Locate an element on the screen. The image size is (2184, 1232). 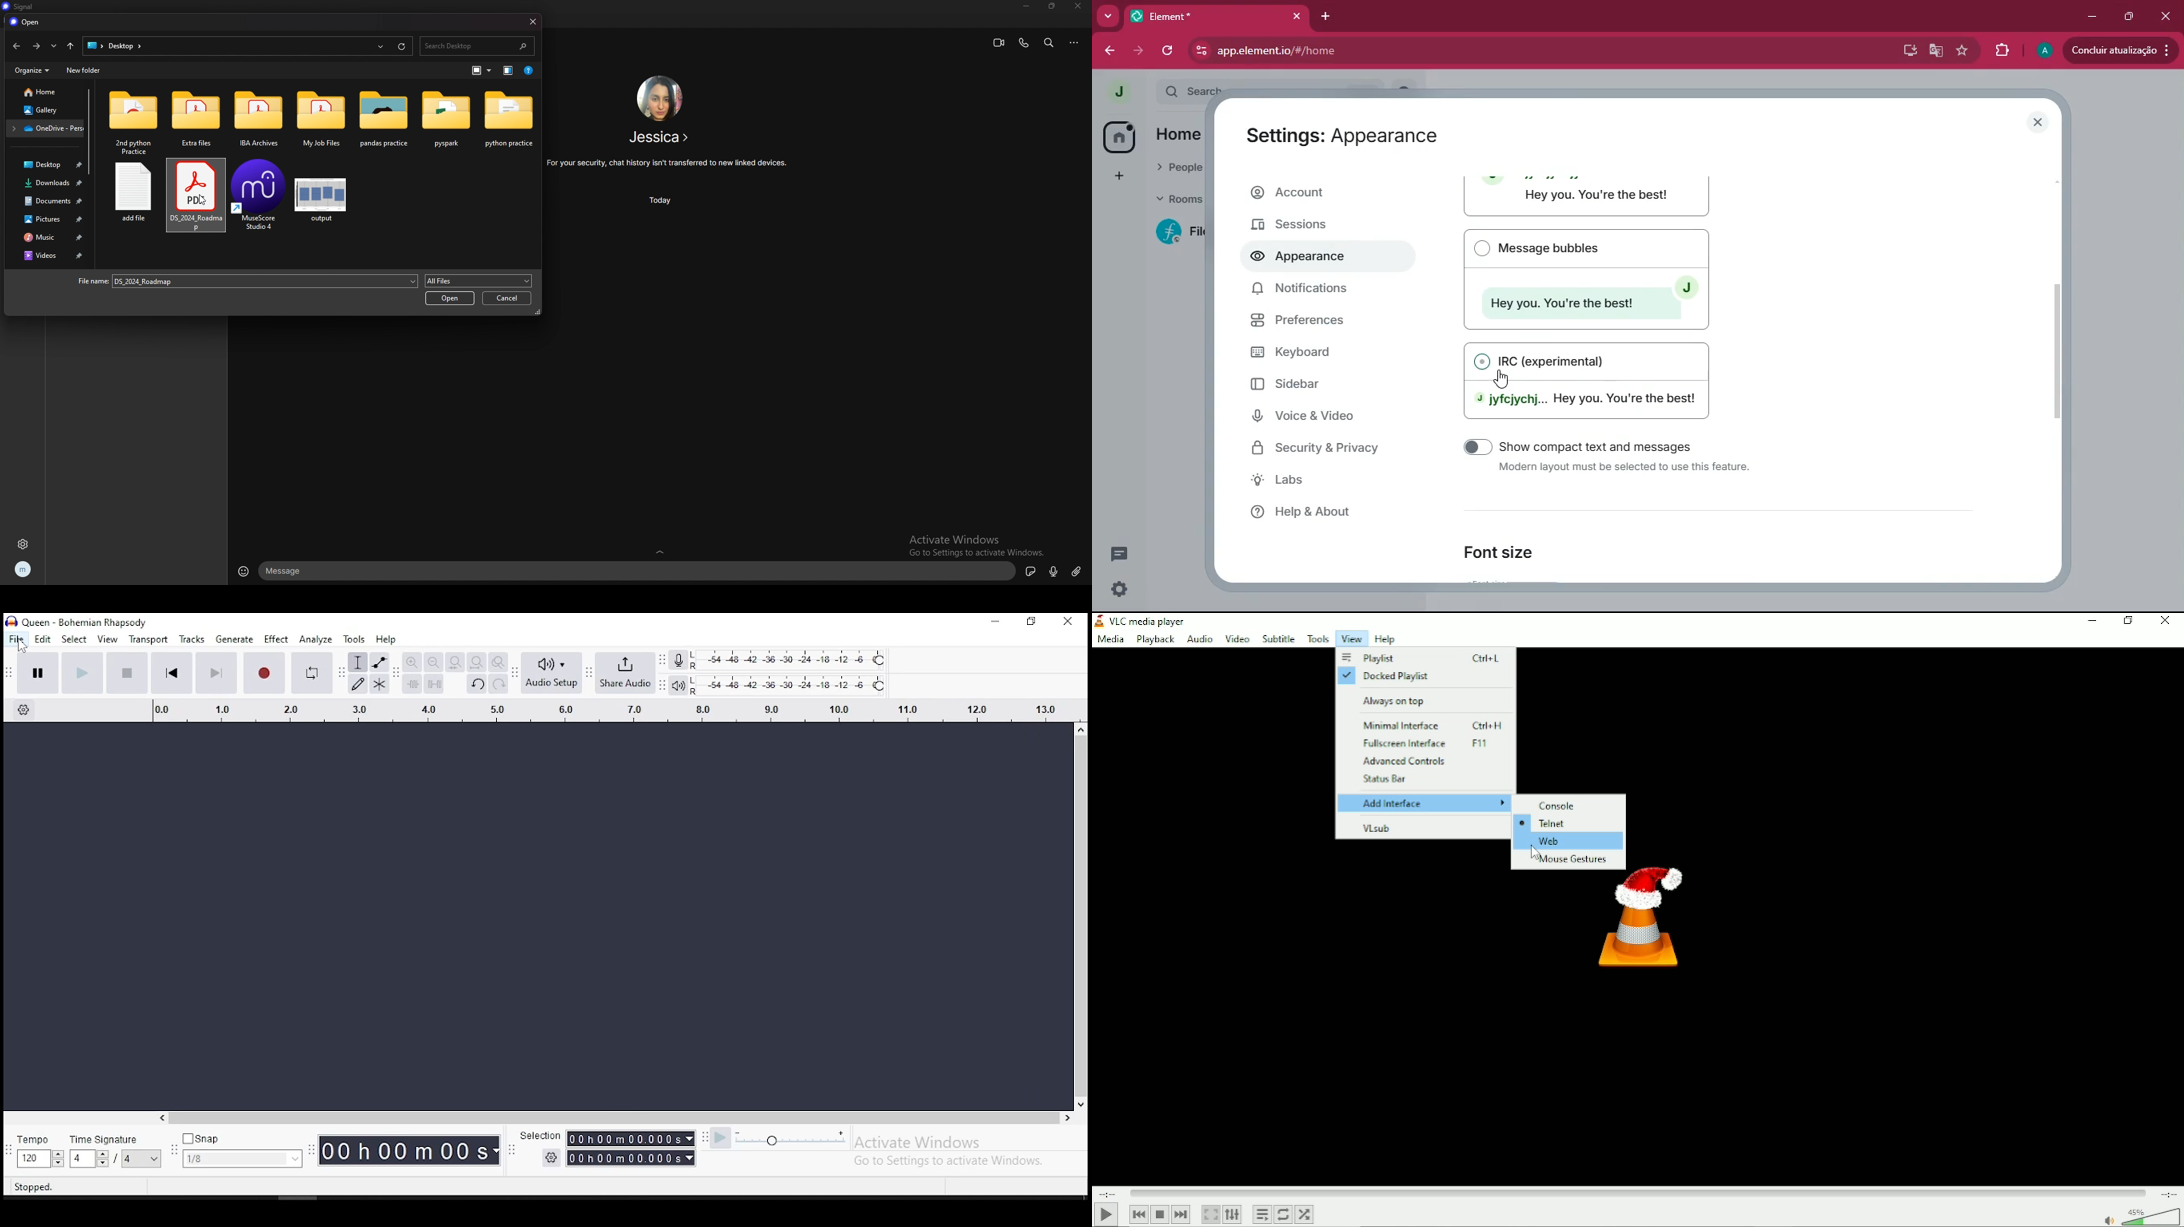
attachment is located at coordinates (1077, 571).